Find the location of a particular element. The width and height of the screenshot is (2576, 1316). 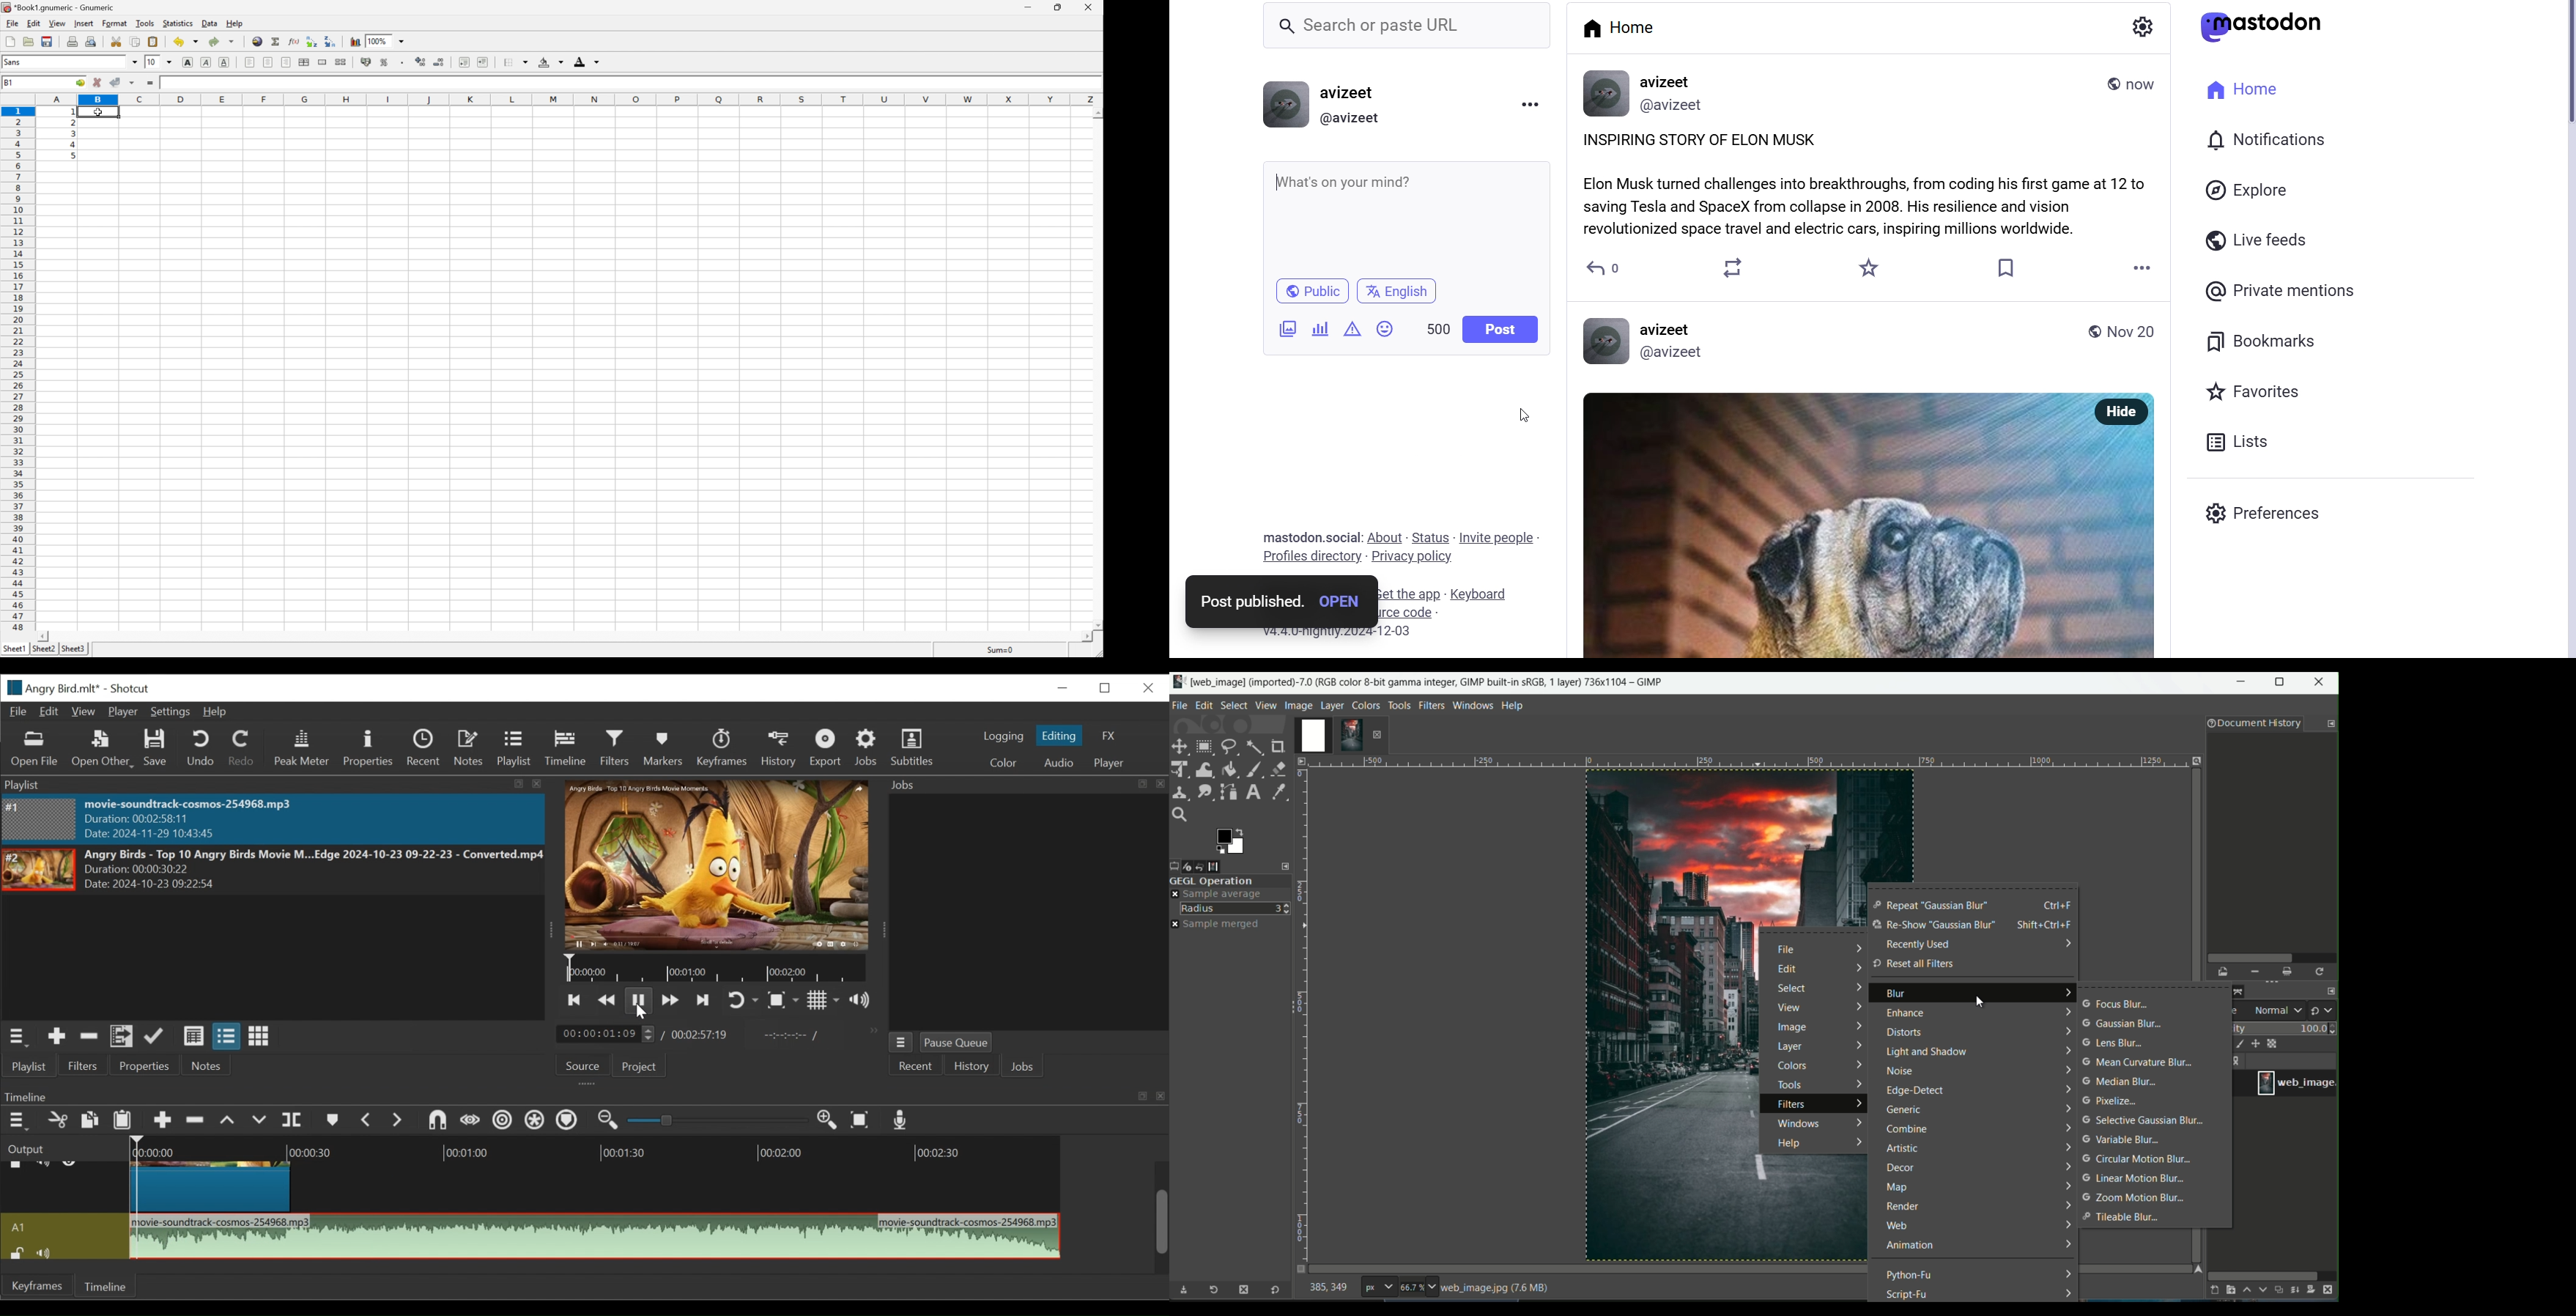

History is located at coordinates (778, 749).